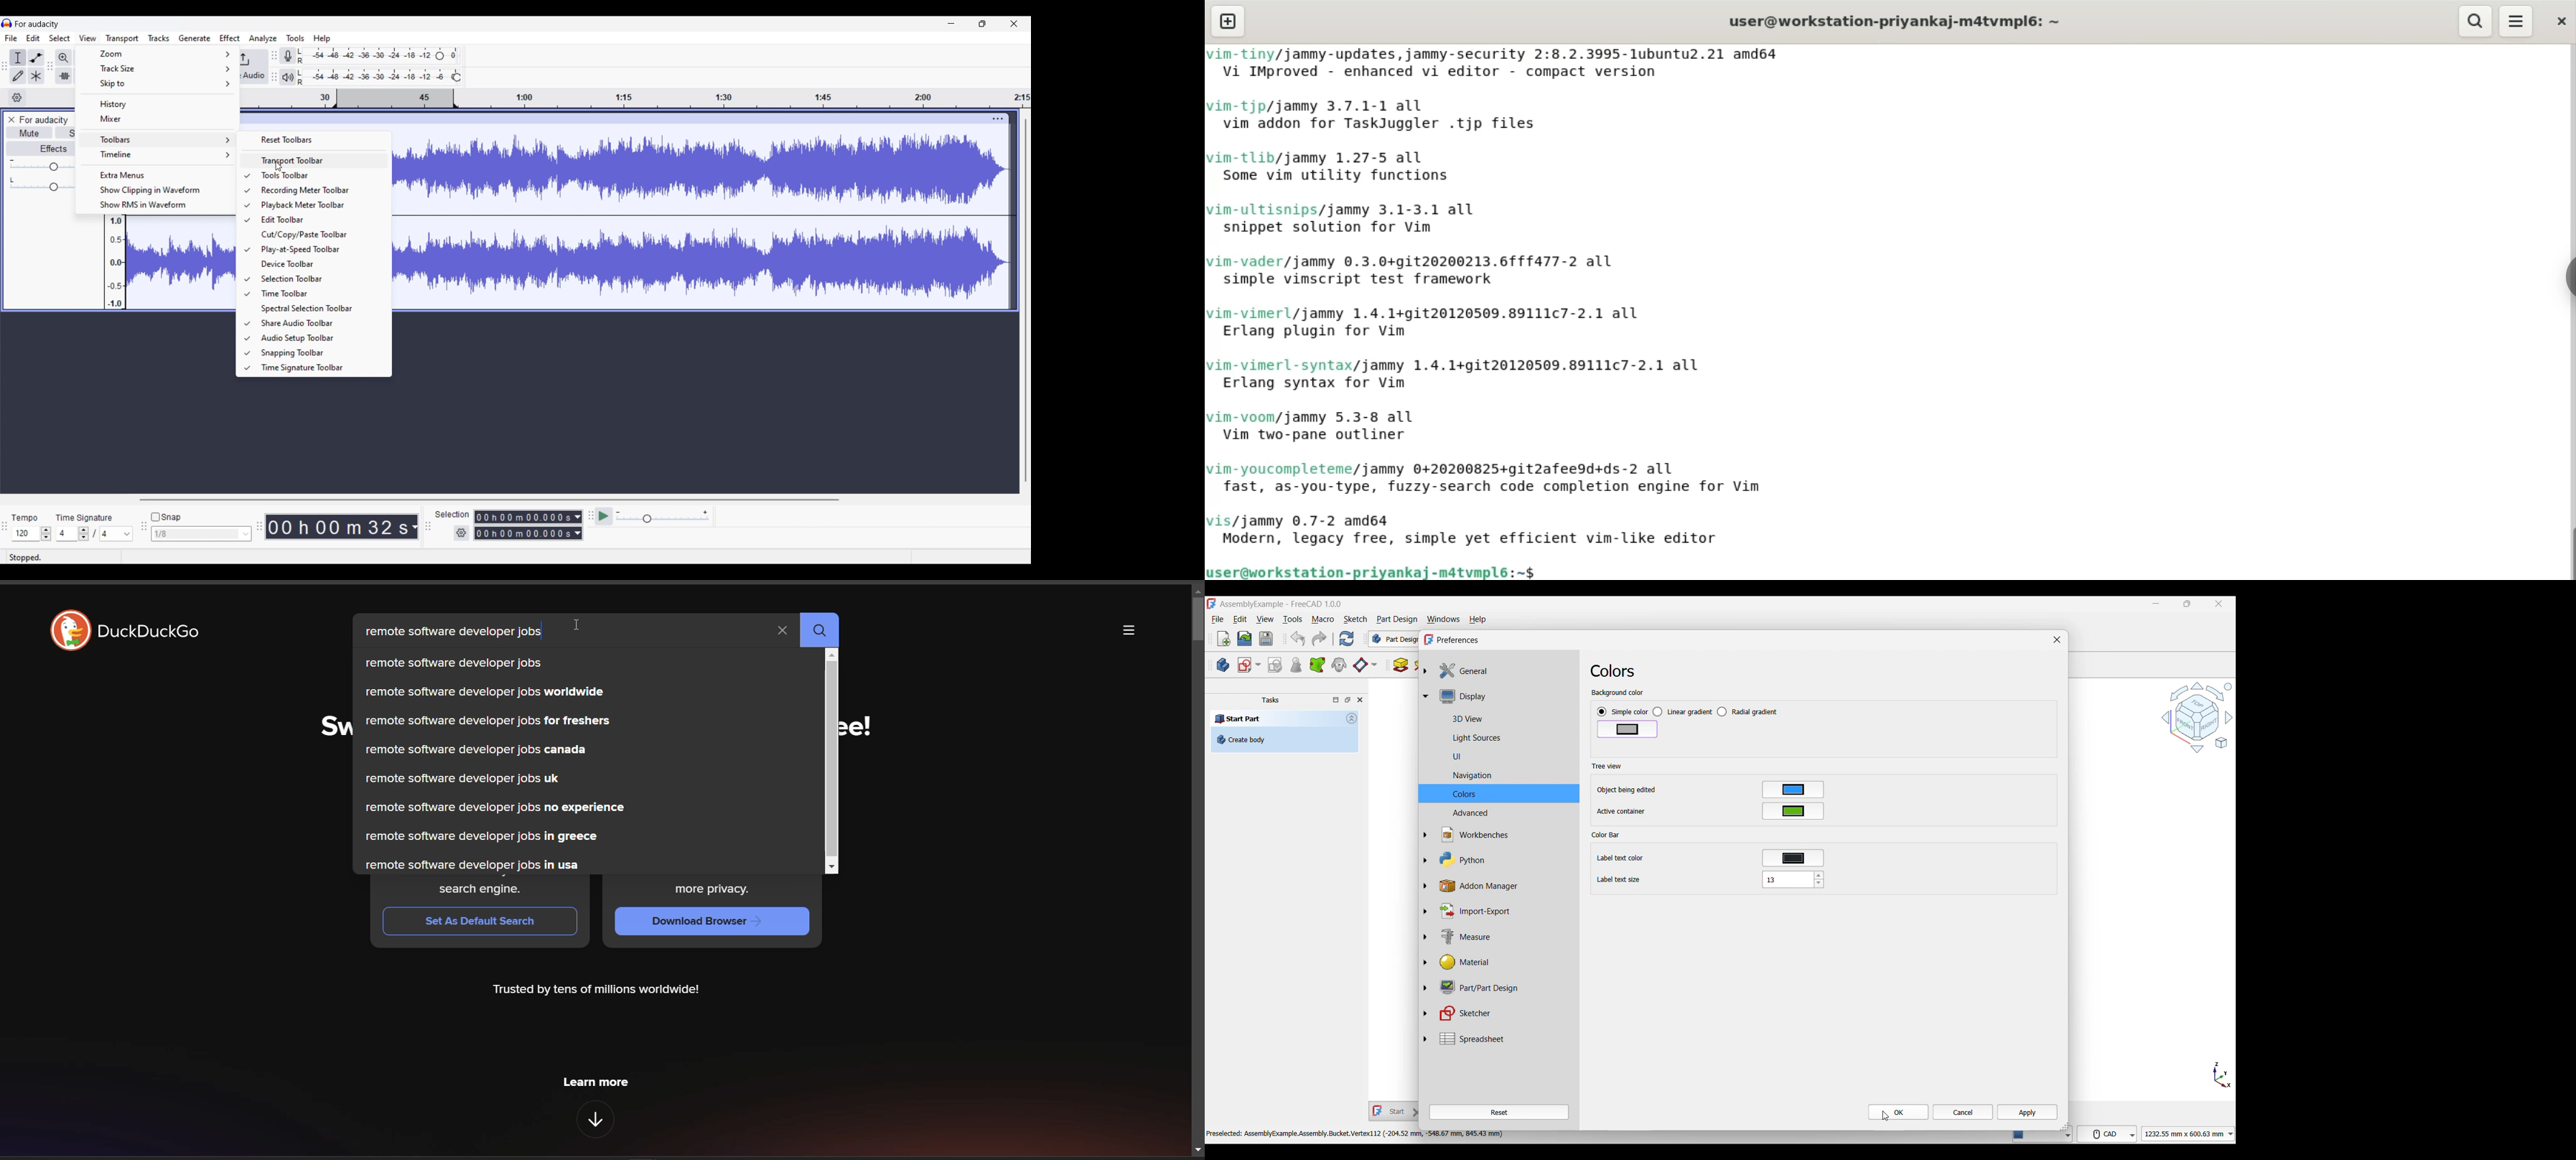  Describe the element at coordinates (1240, 619) in the screenshot. I see `Edit menu` at that location.